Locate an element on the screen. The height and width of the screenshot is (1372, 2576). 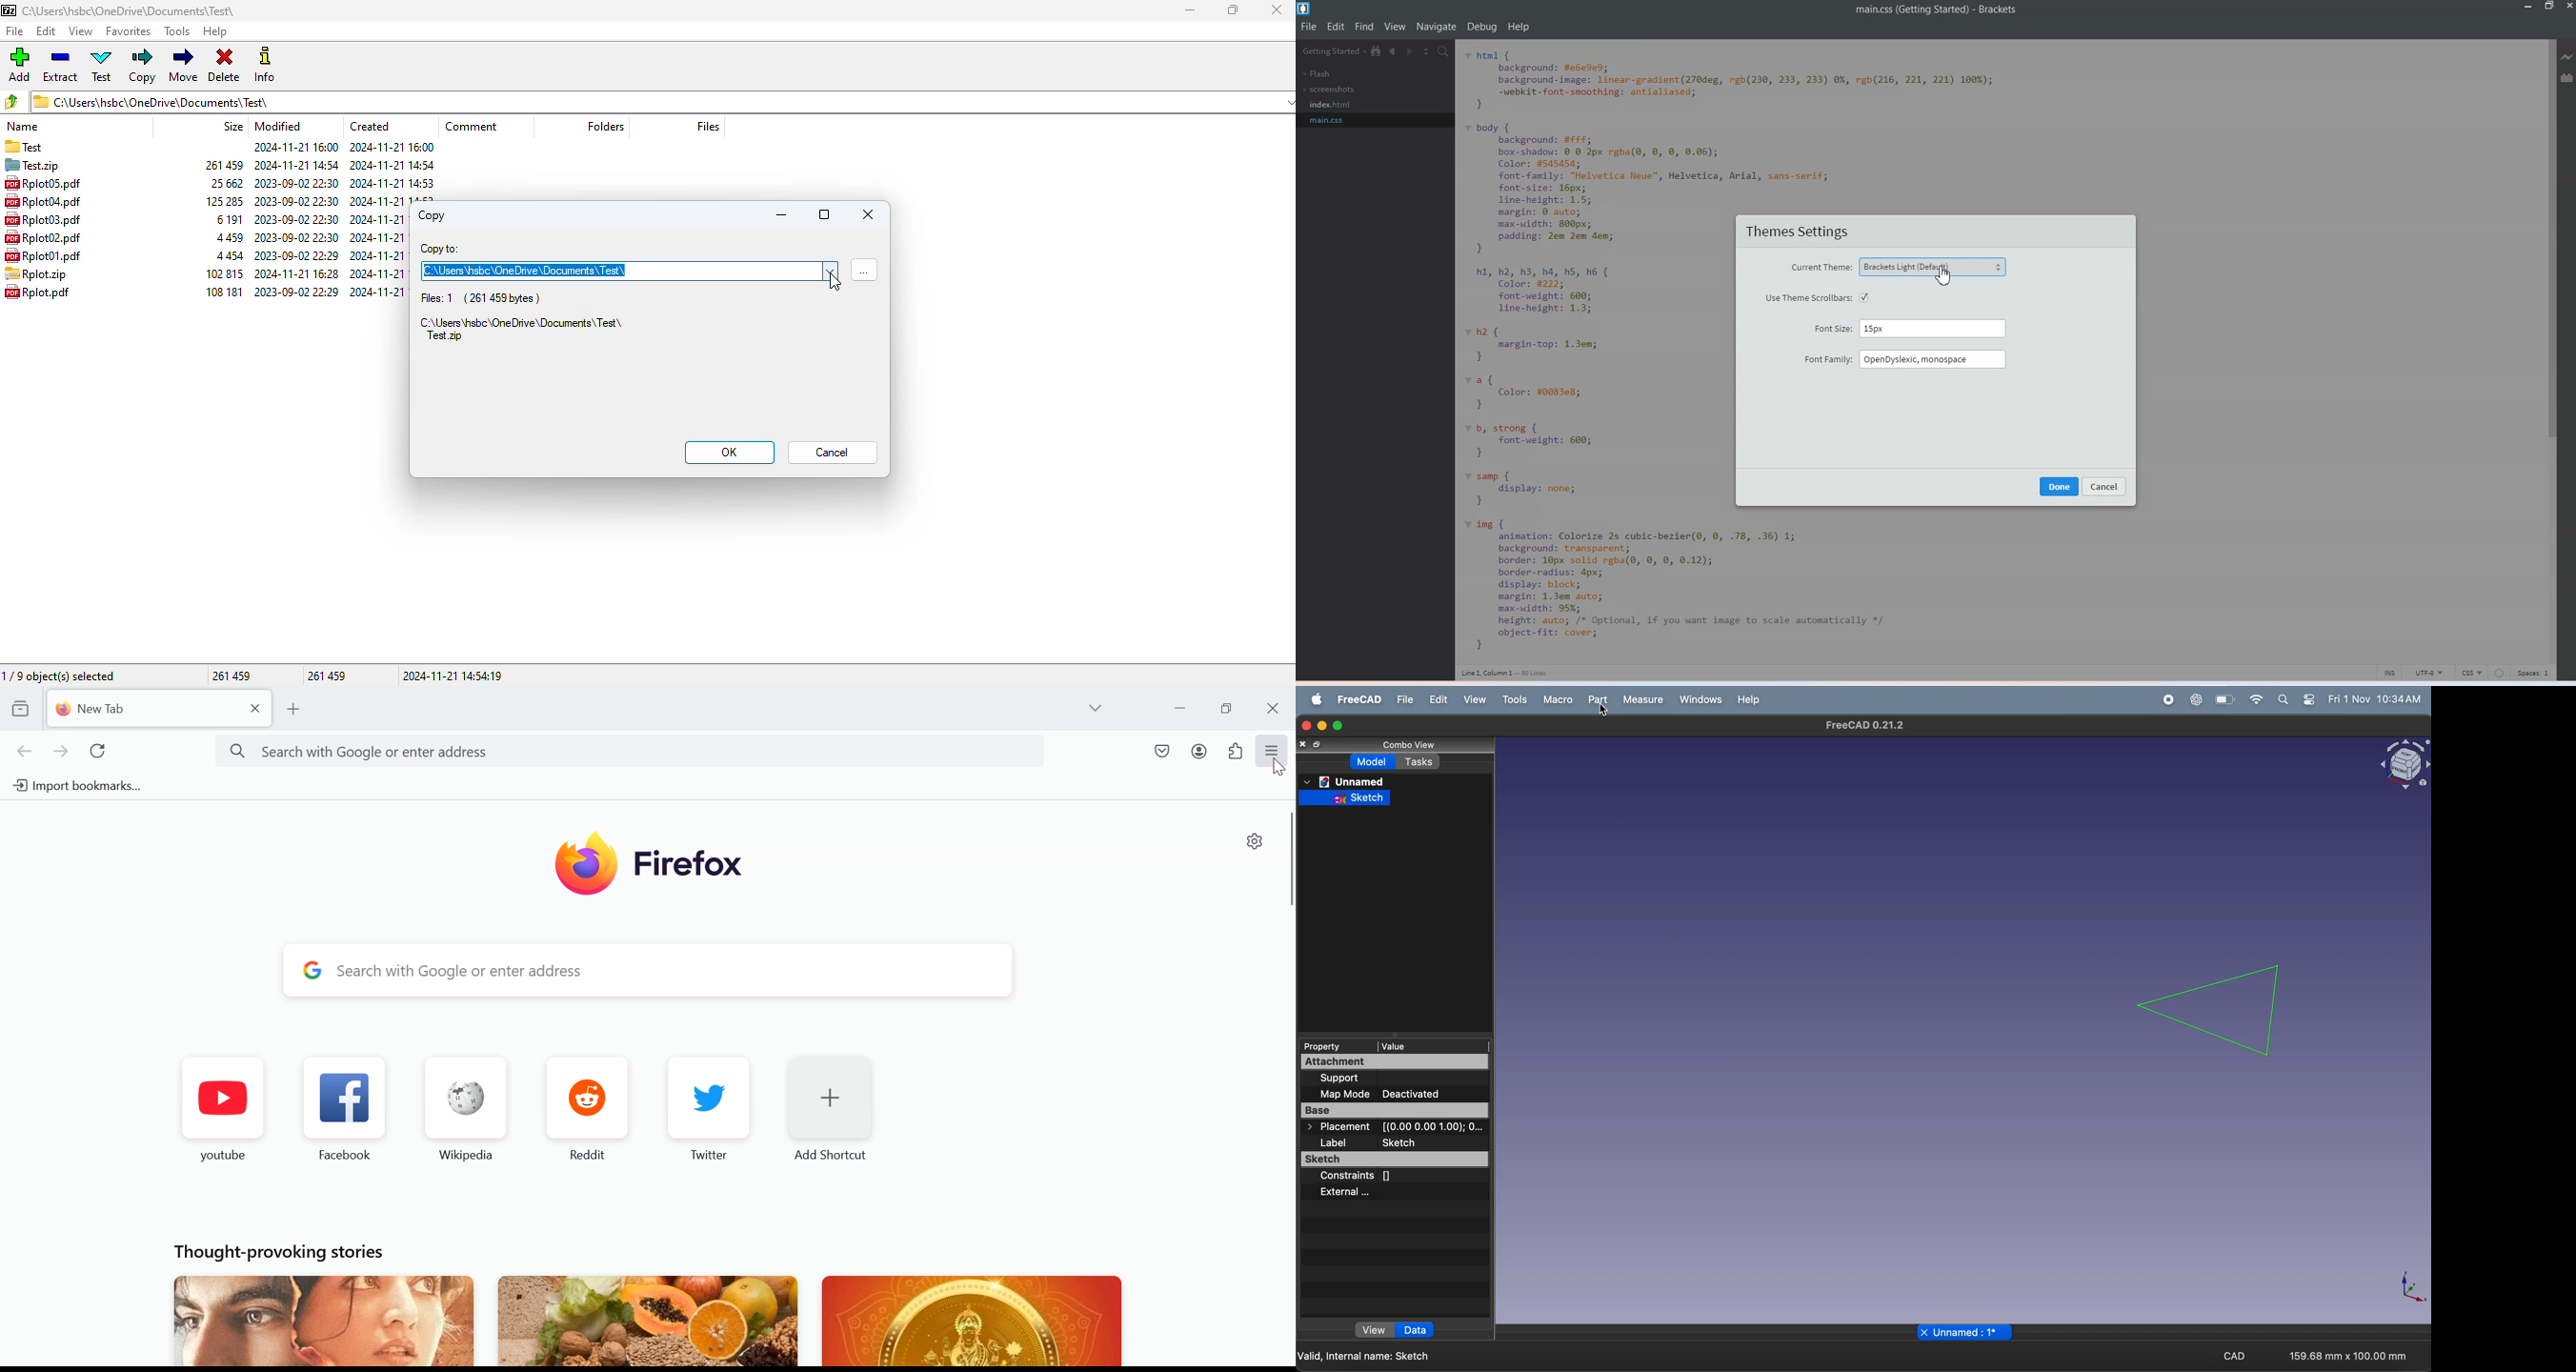
unnamed is located at coordinates (1345, 780).